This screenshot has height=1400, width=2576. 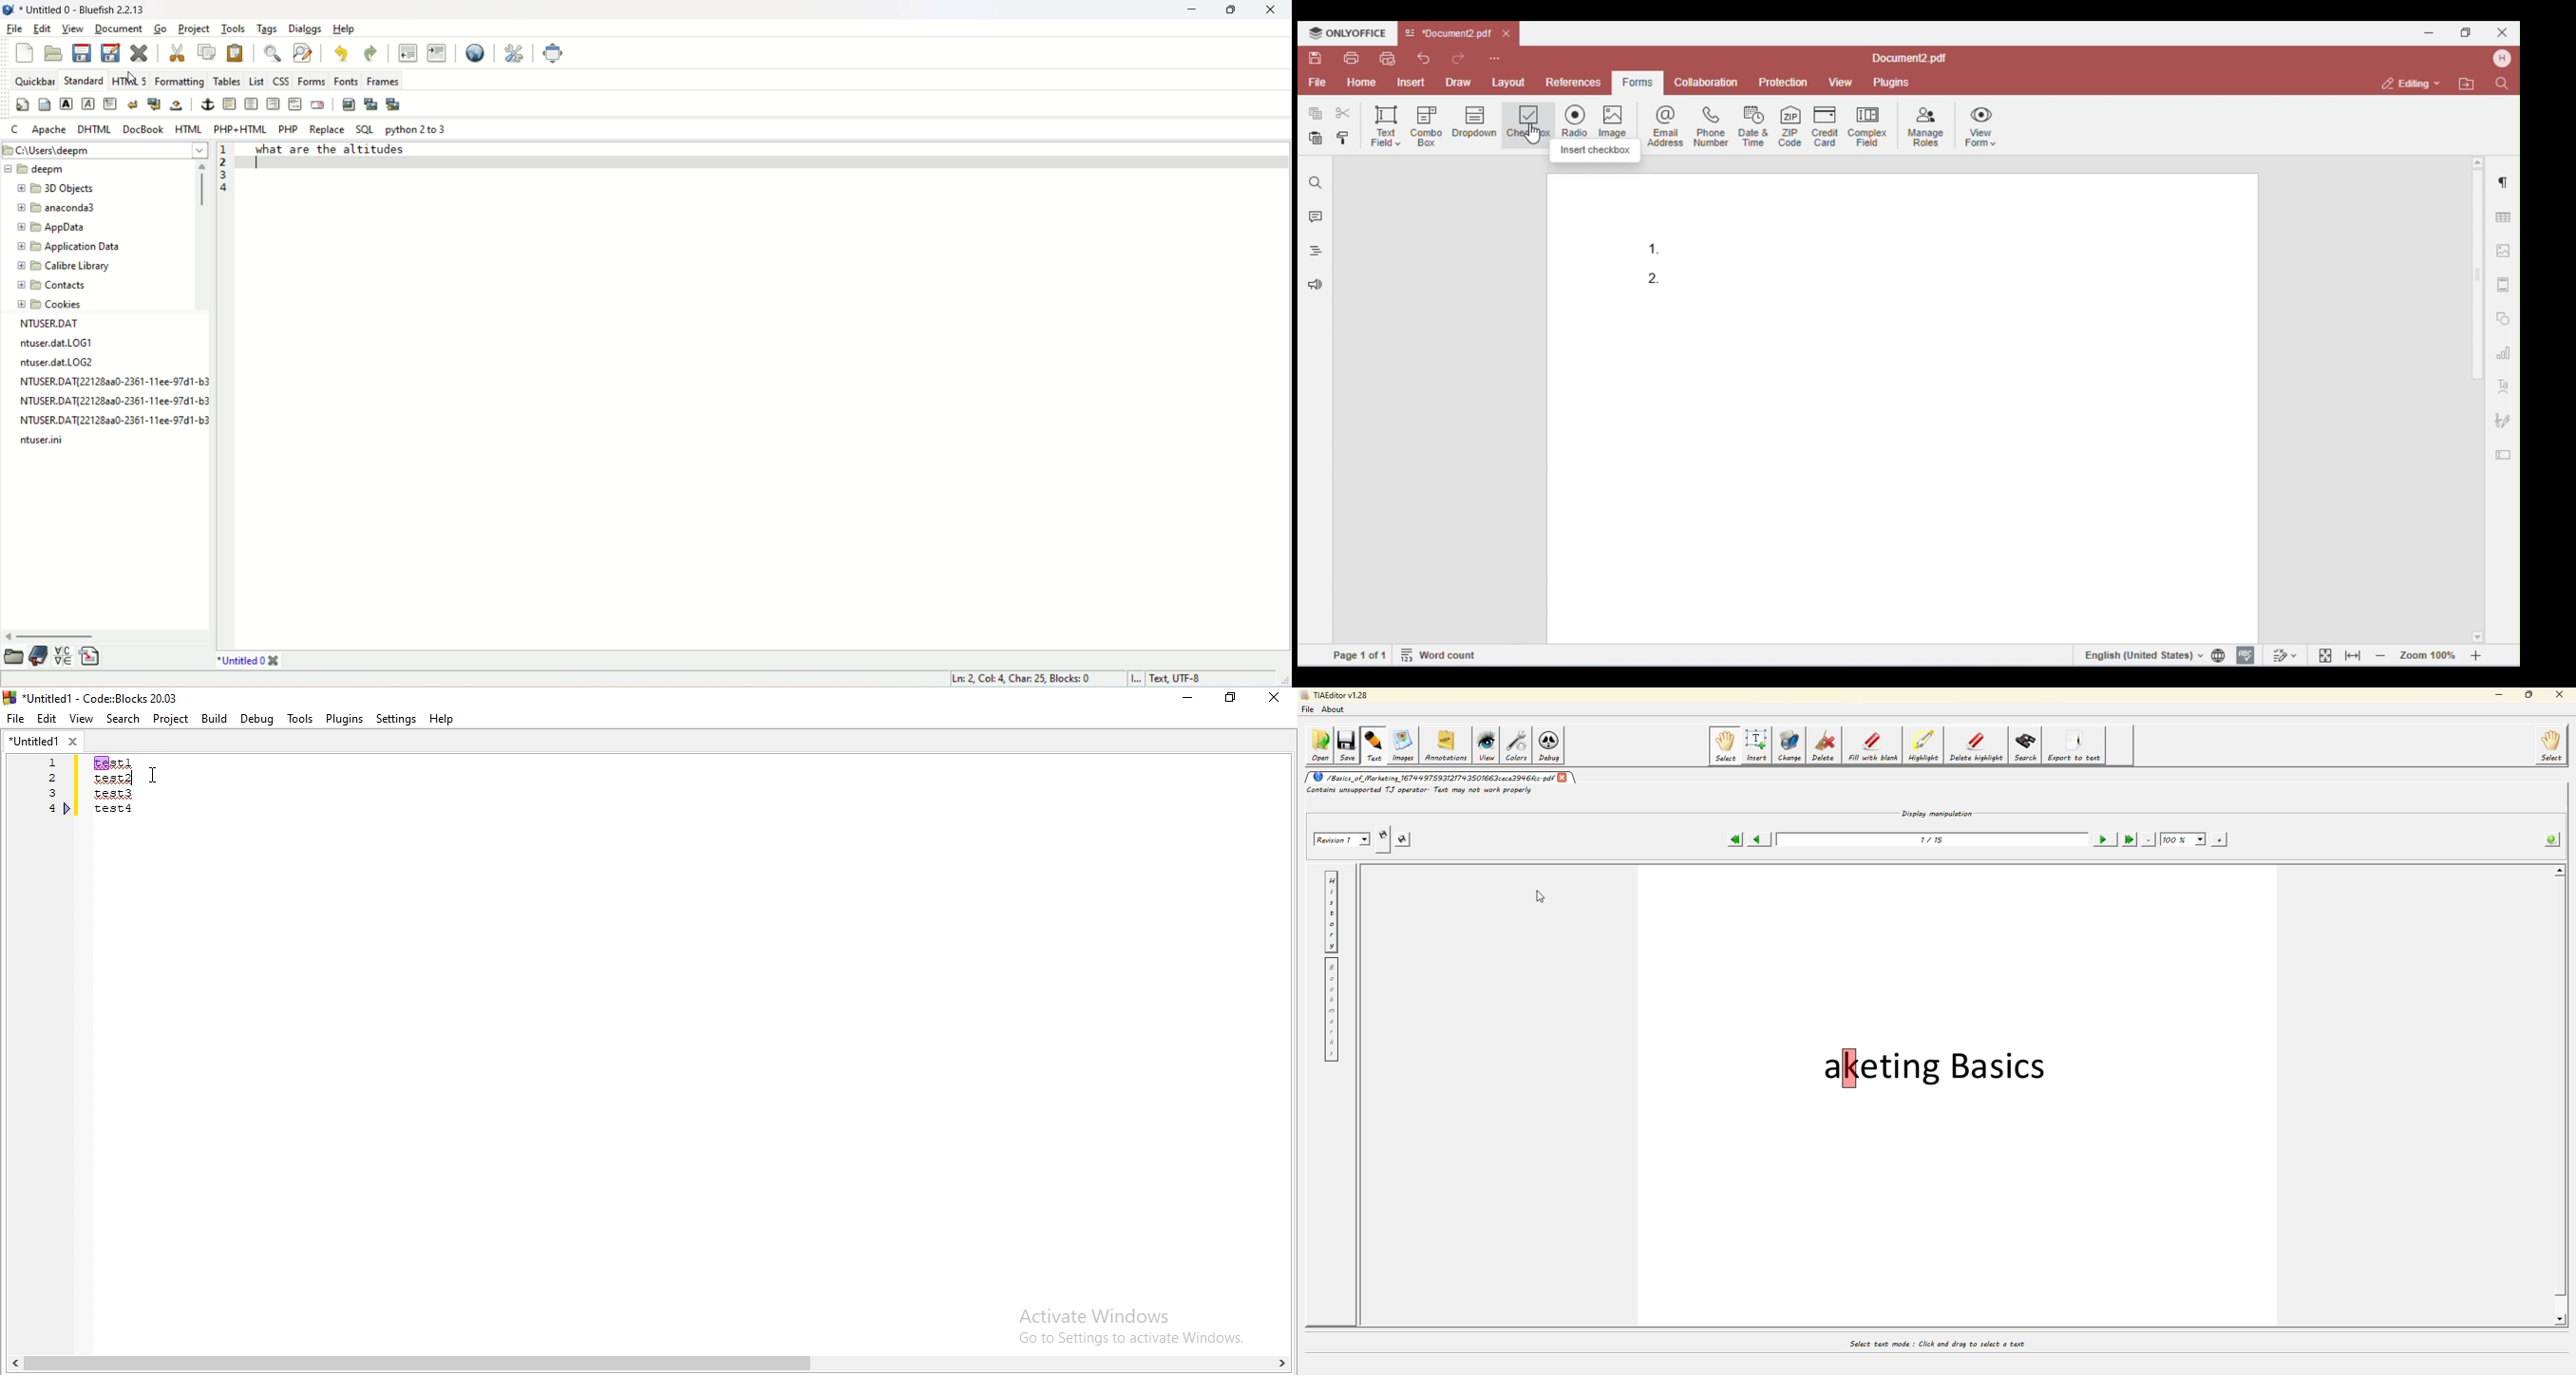 I want to click on Serial number 1, 2,3,4, so click(x=49, y=789).